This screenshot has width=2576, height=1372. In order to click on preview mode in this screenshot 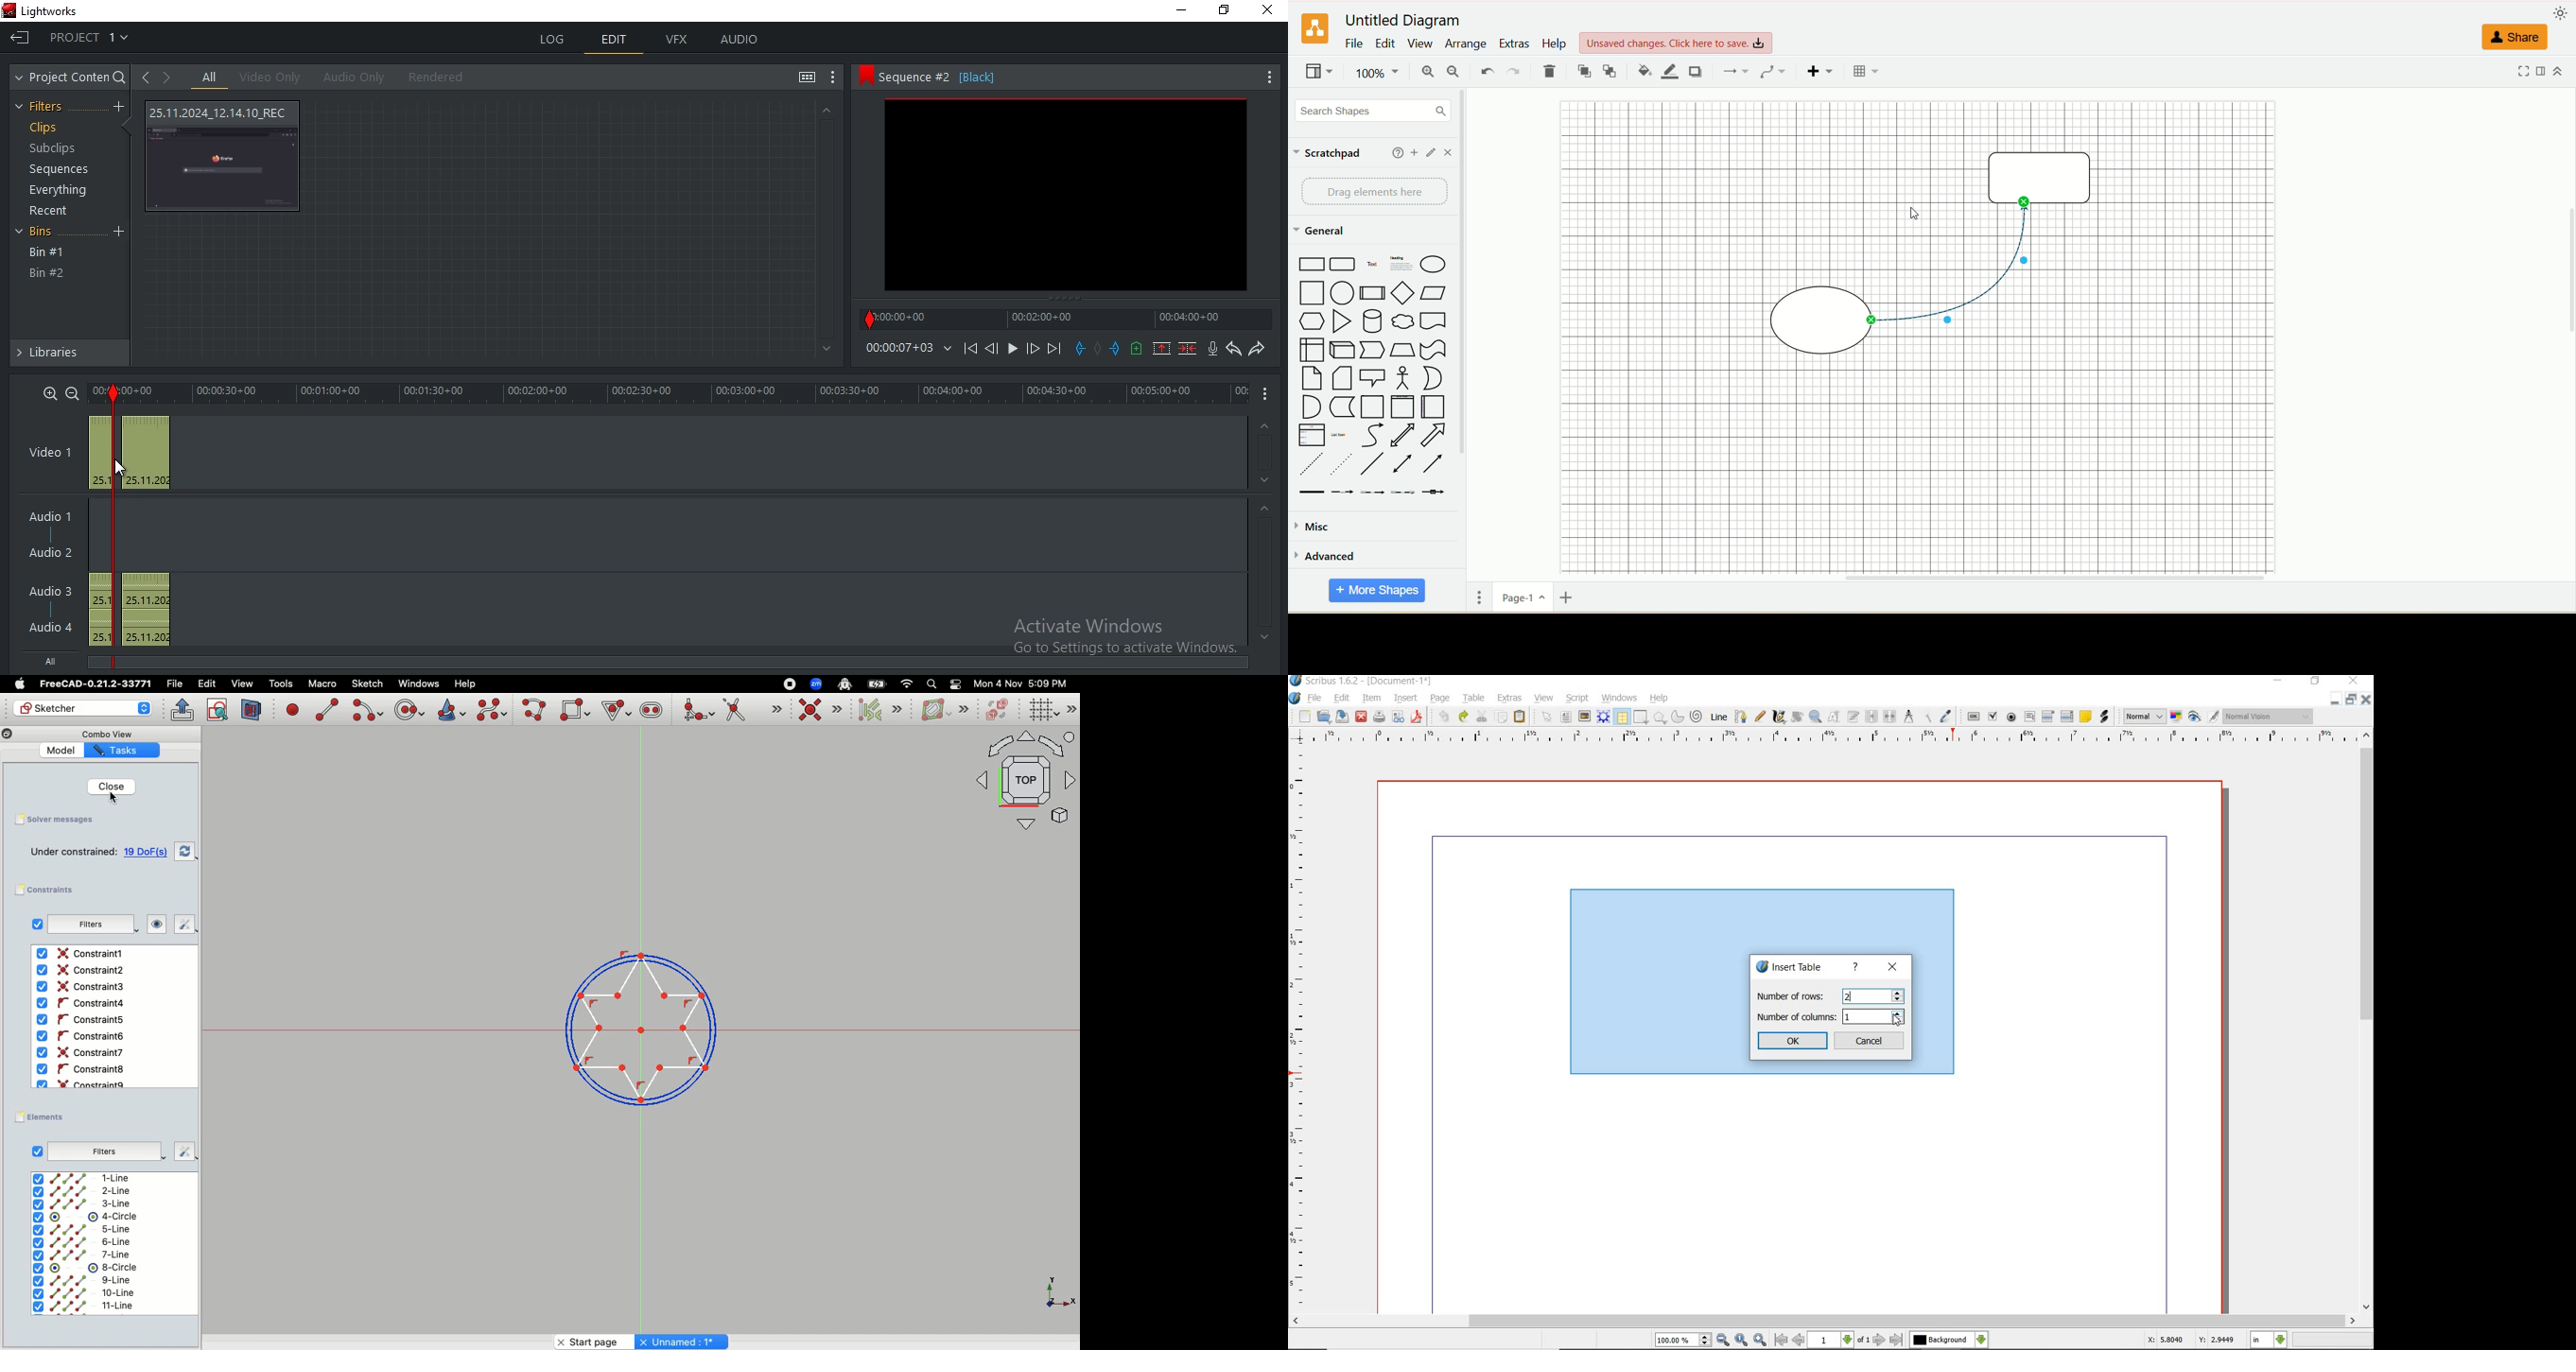, I will do `click(2195, 718)`.